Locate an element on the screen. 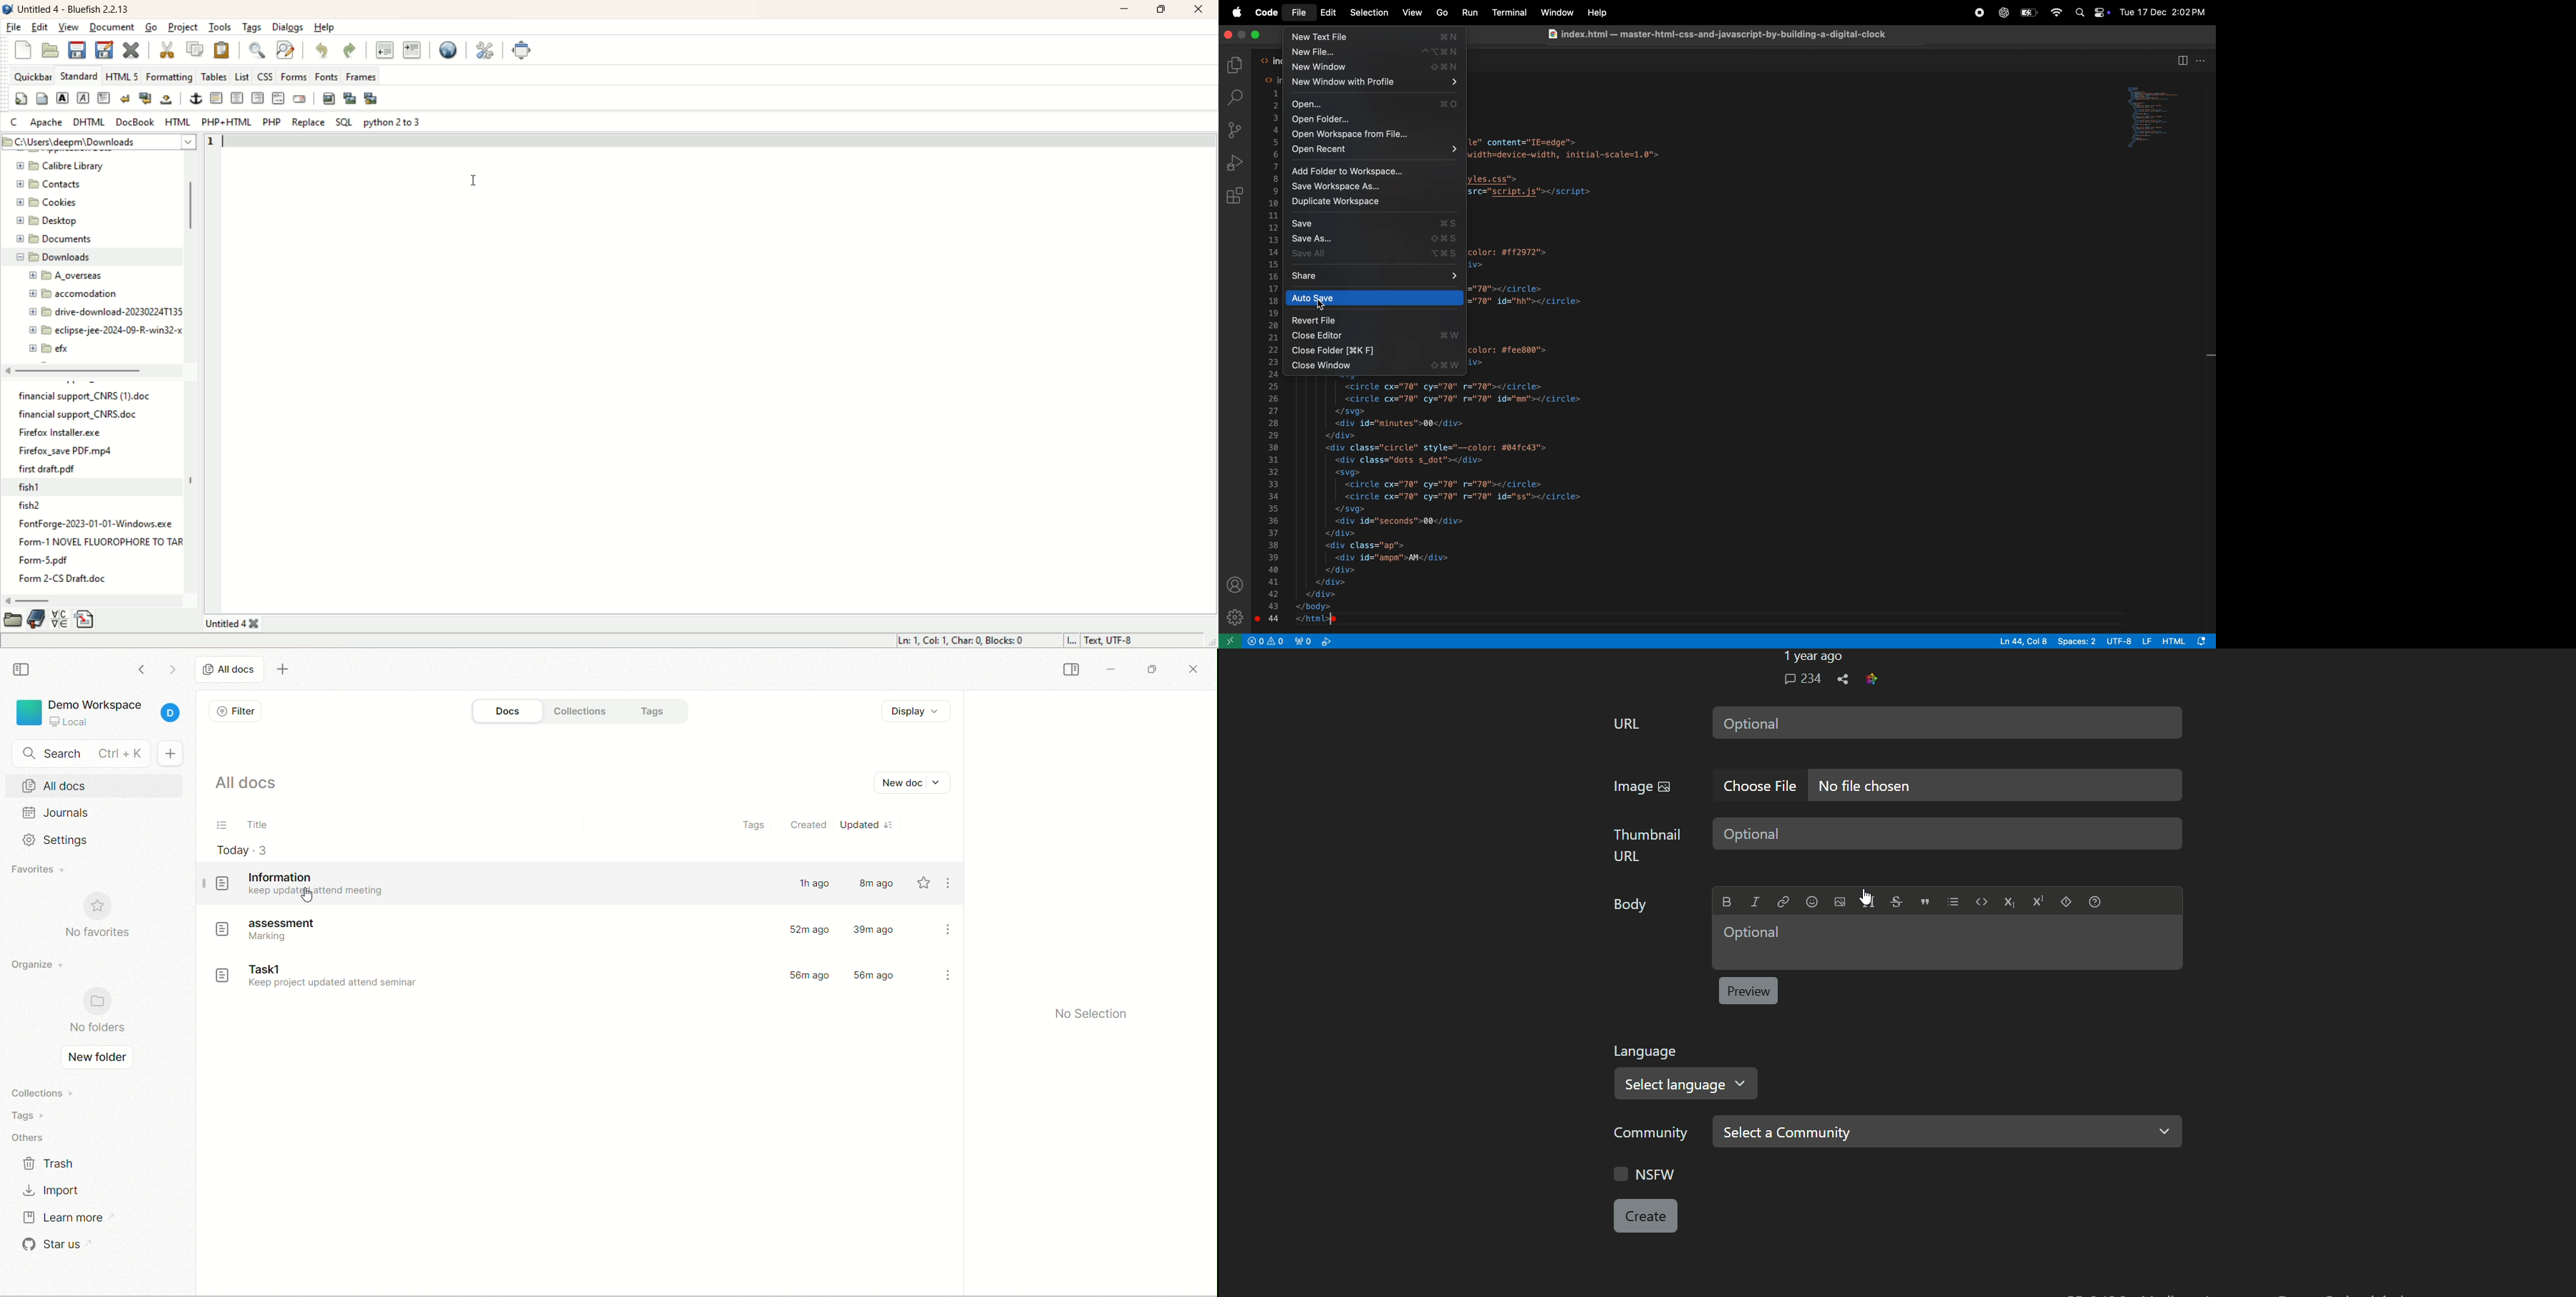 Image resolution: width=2576 pixels, height=1316 pixels. DHTML is located at coordinates (90, 124).